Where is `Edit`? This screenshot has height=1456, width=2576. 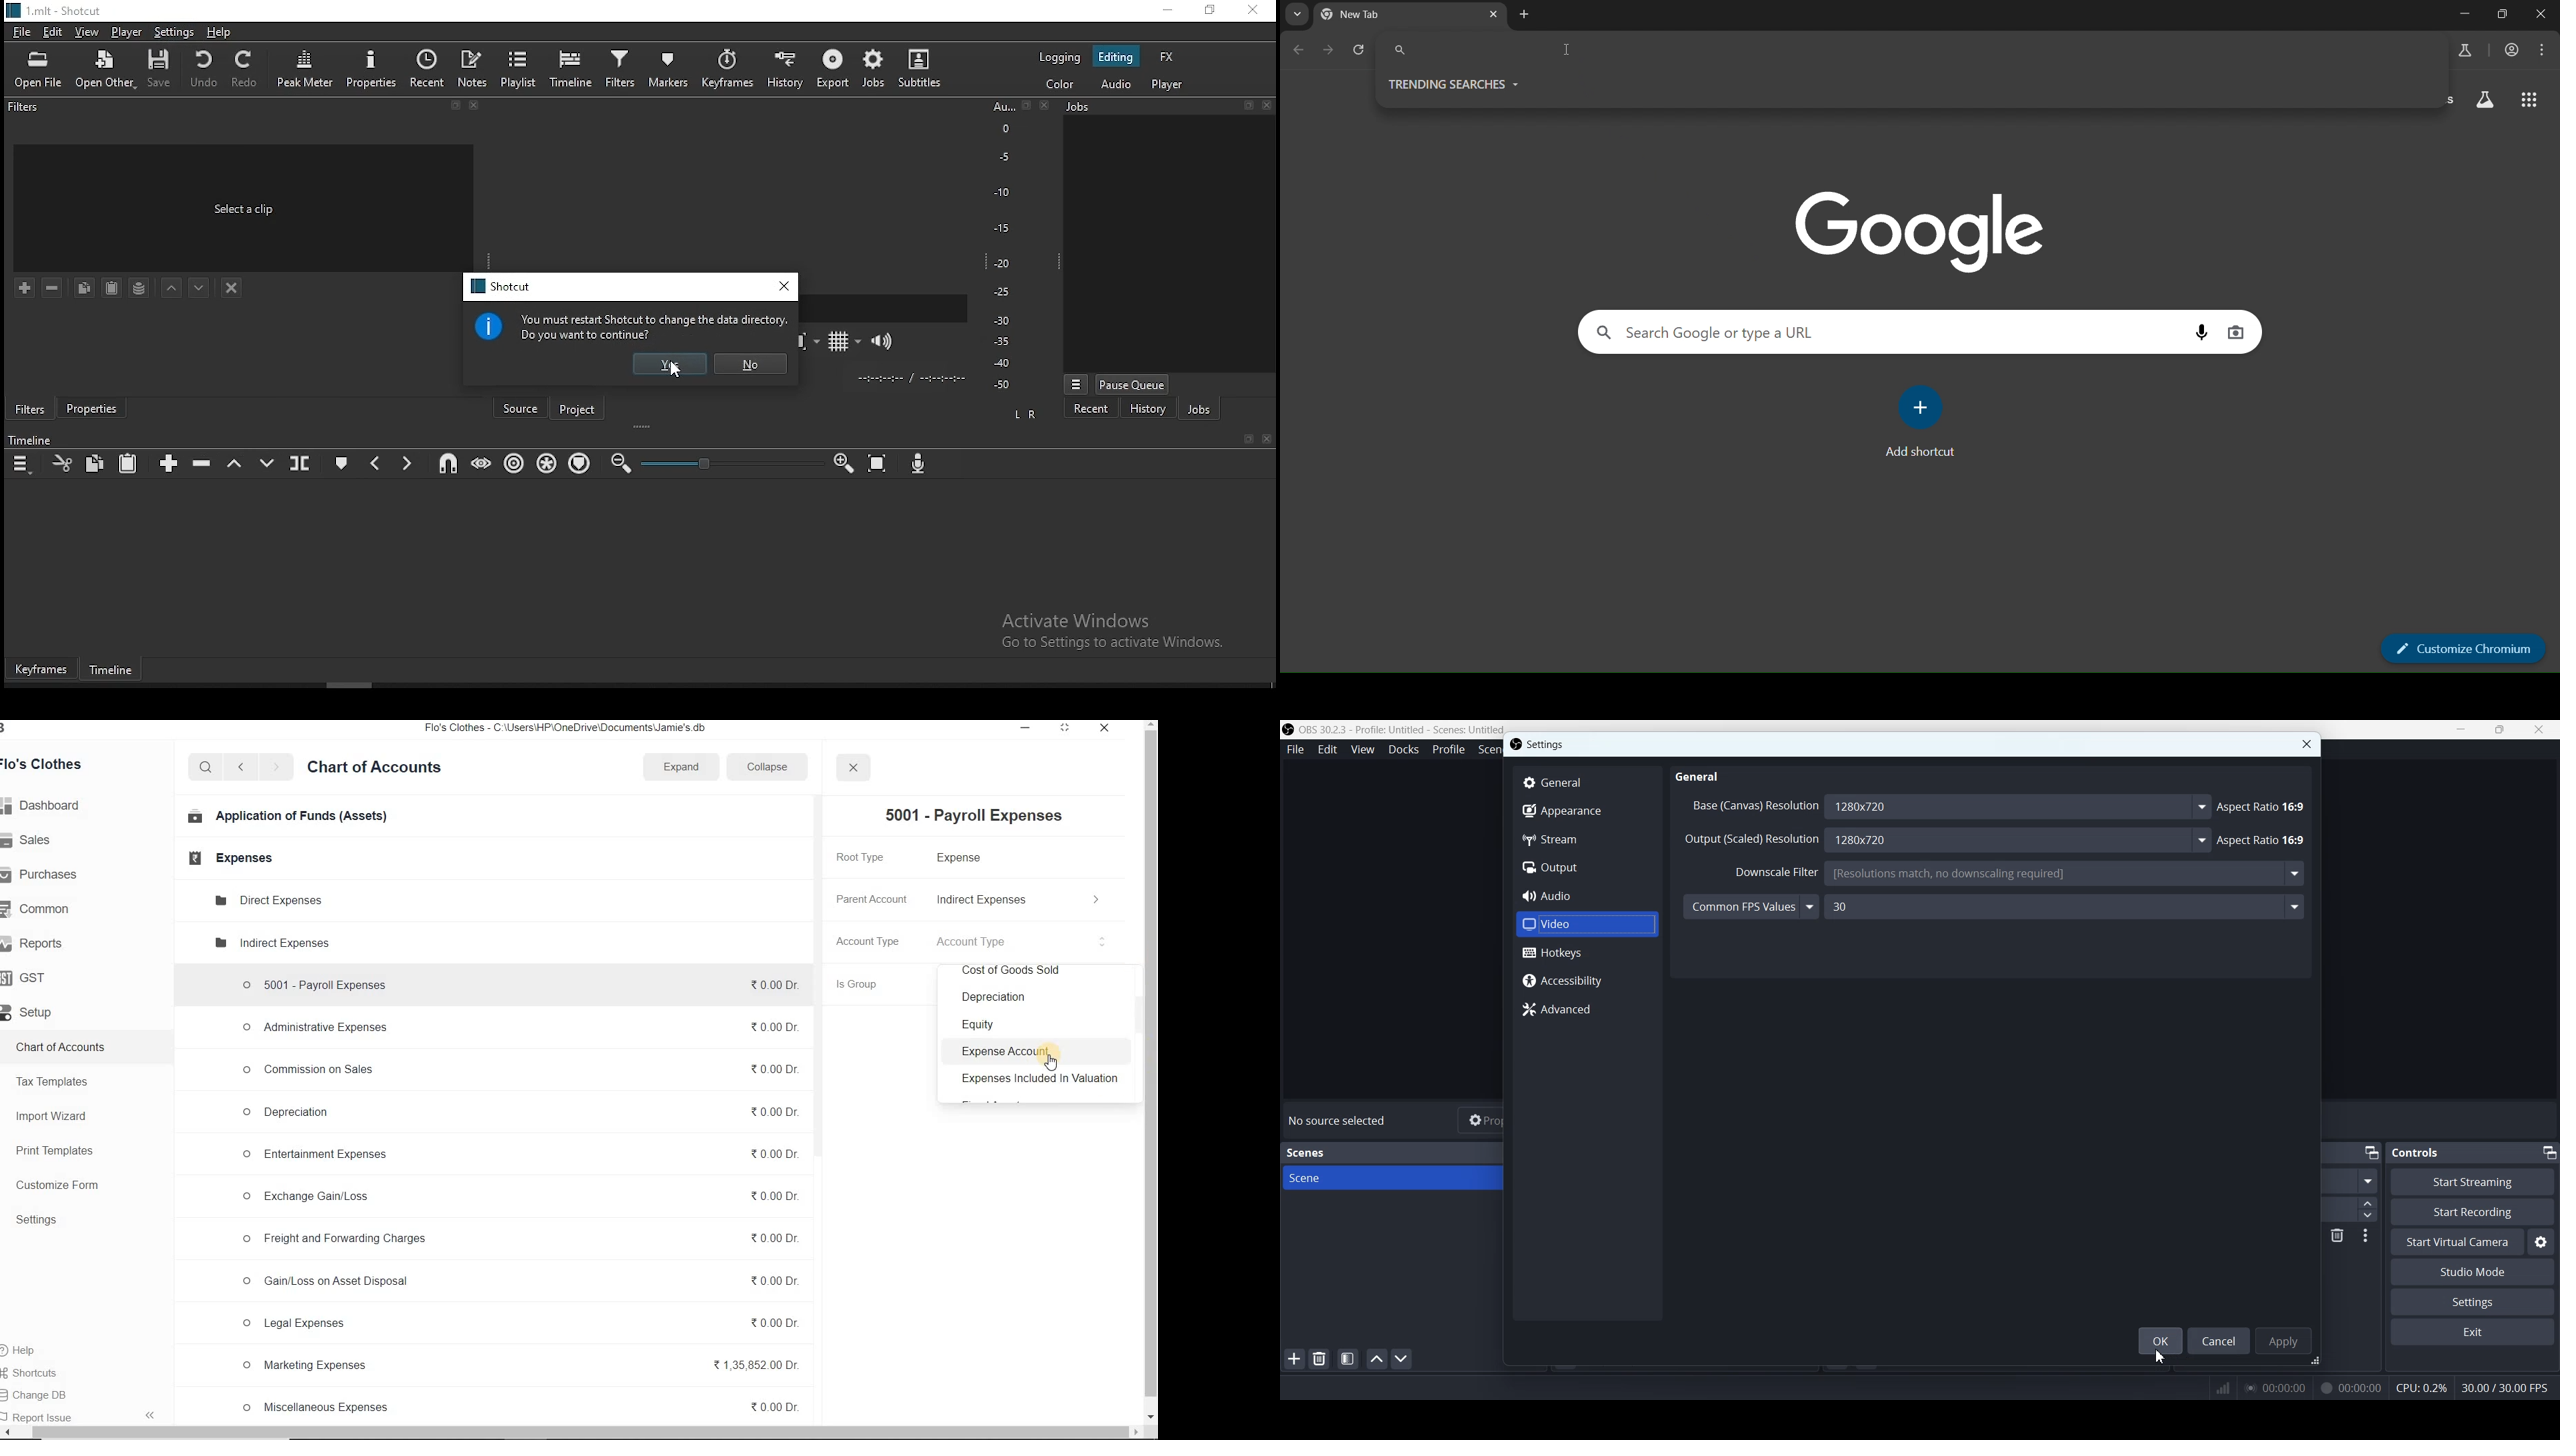
Edit is located at coordinates (1329, 751).